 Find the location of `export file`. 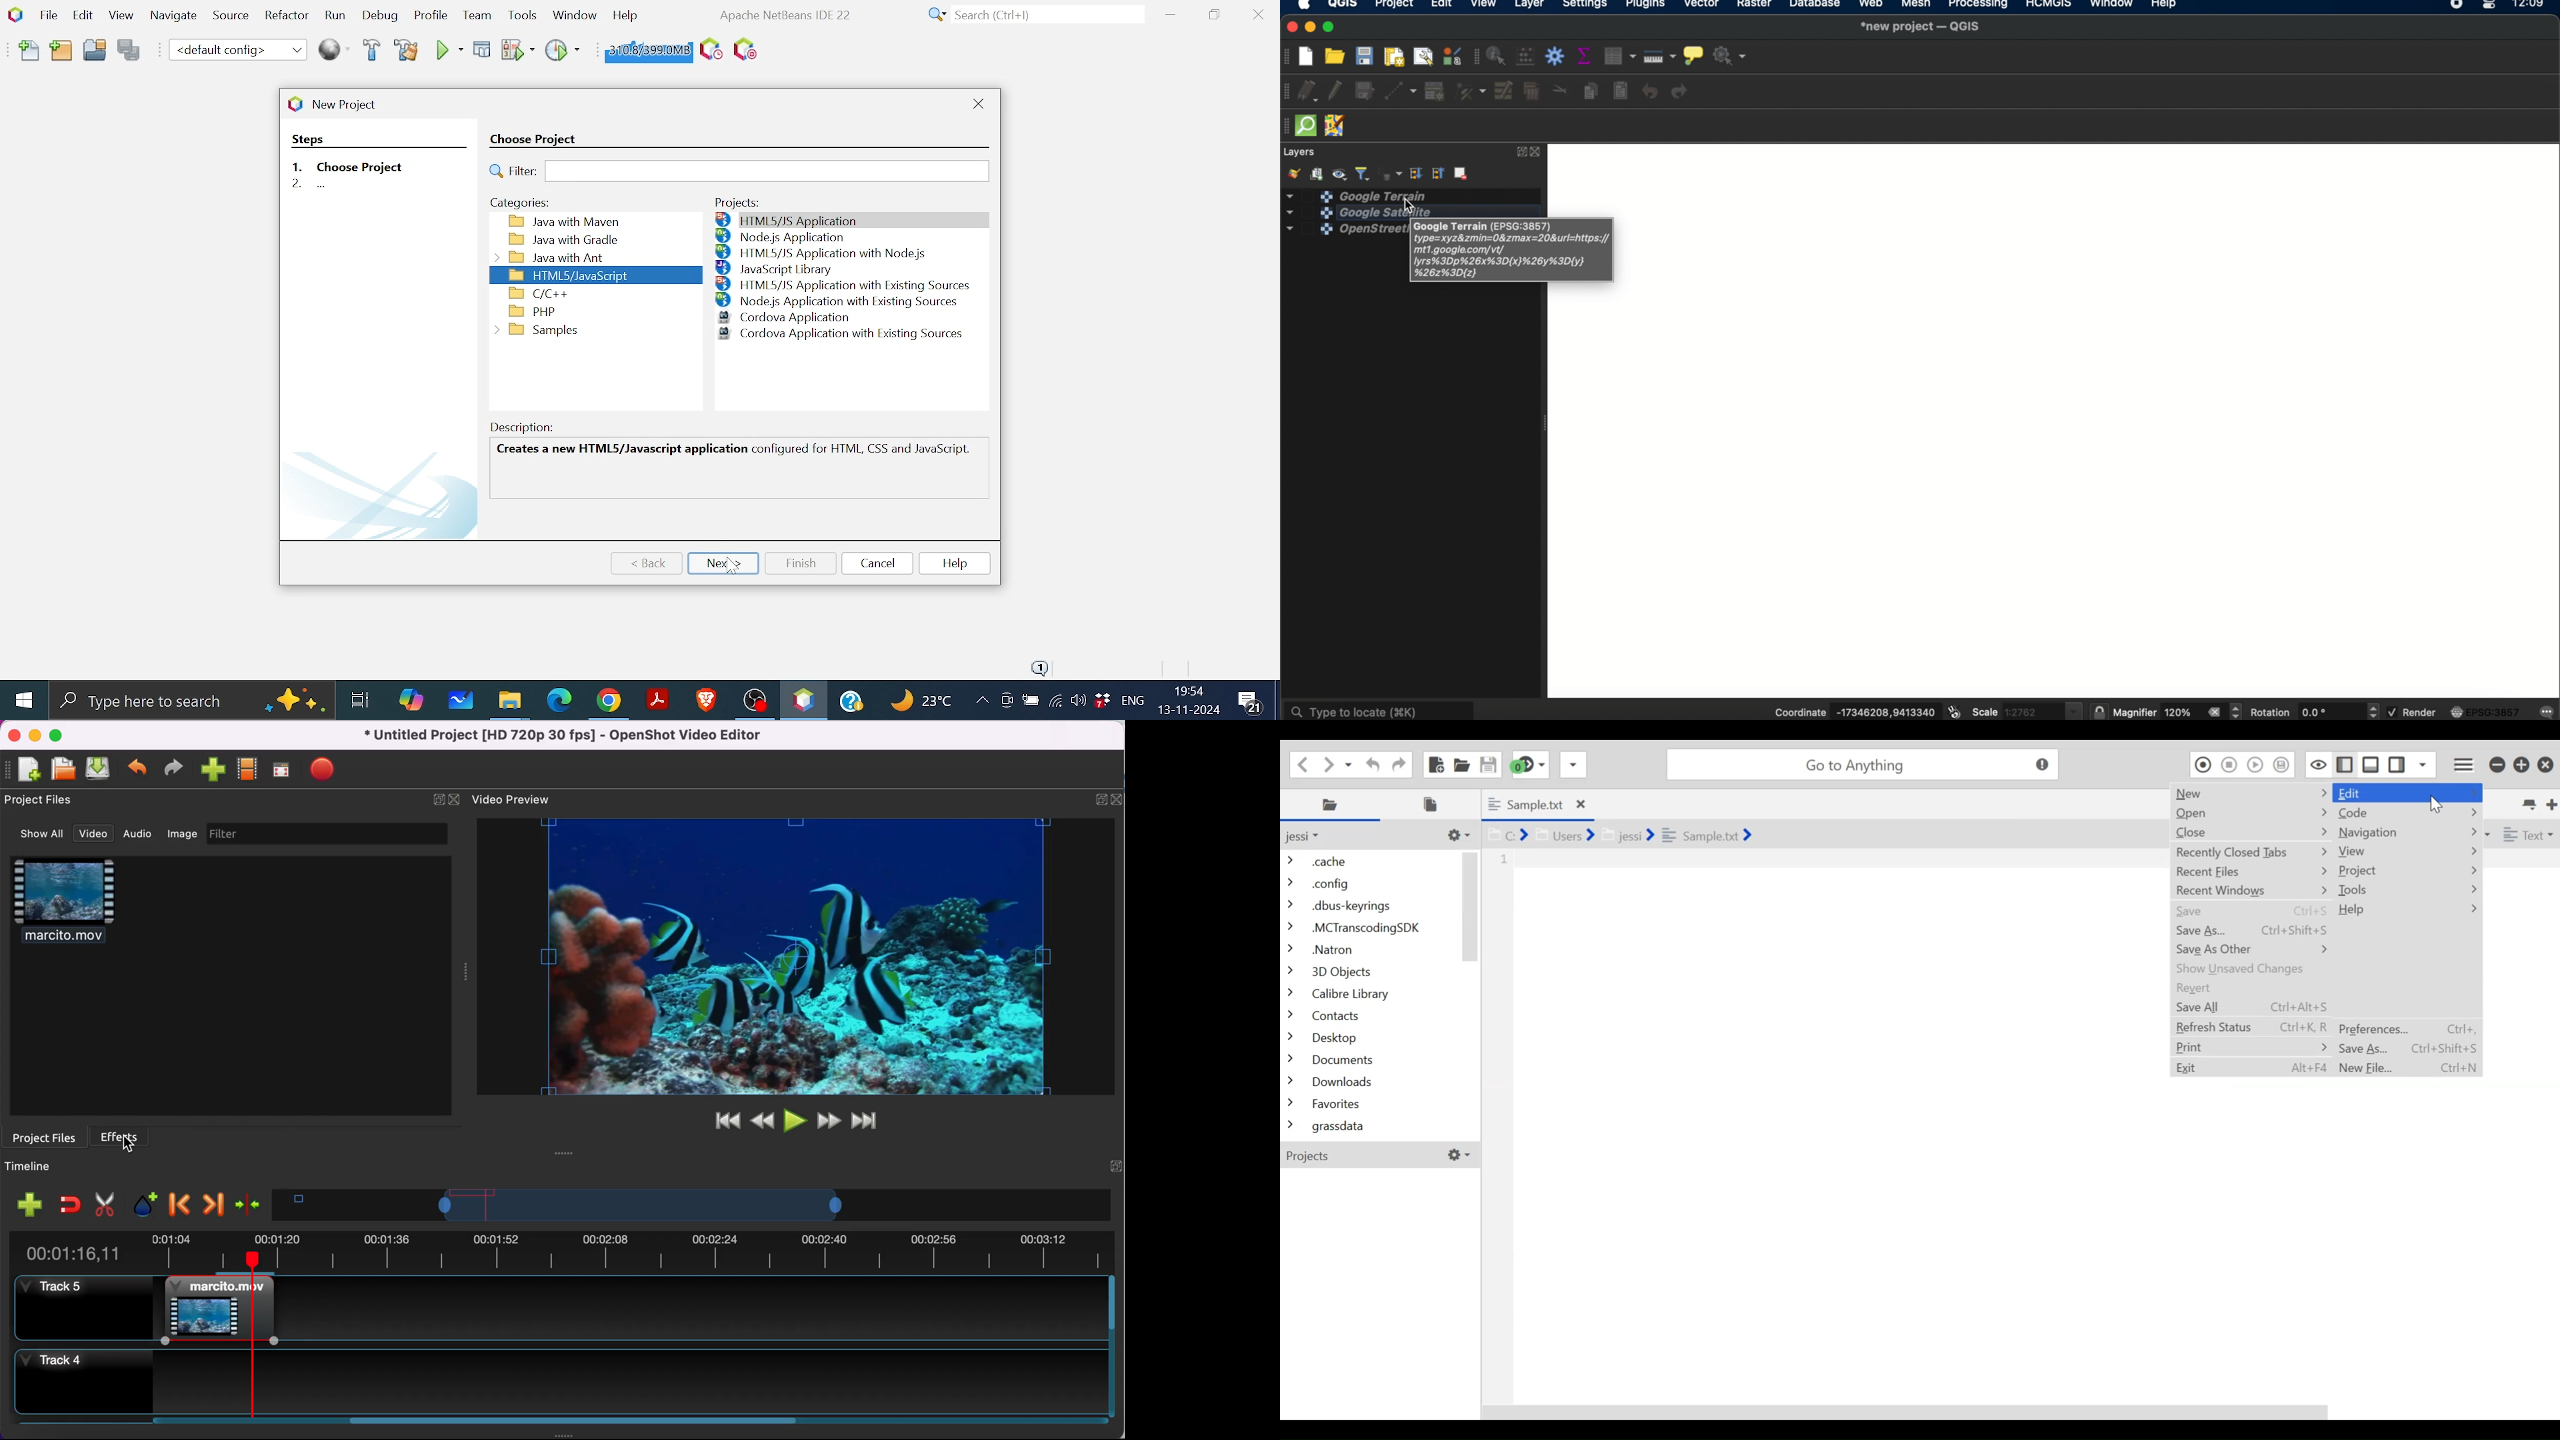

export file is located at coordinates (322, 771).